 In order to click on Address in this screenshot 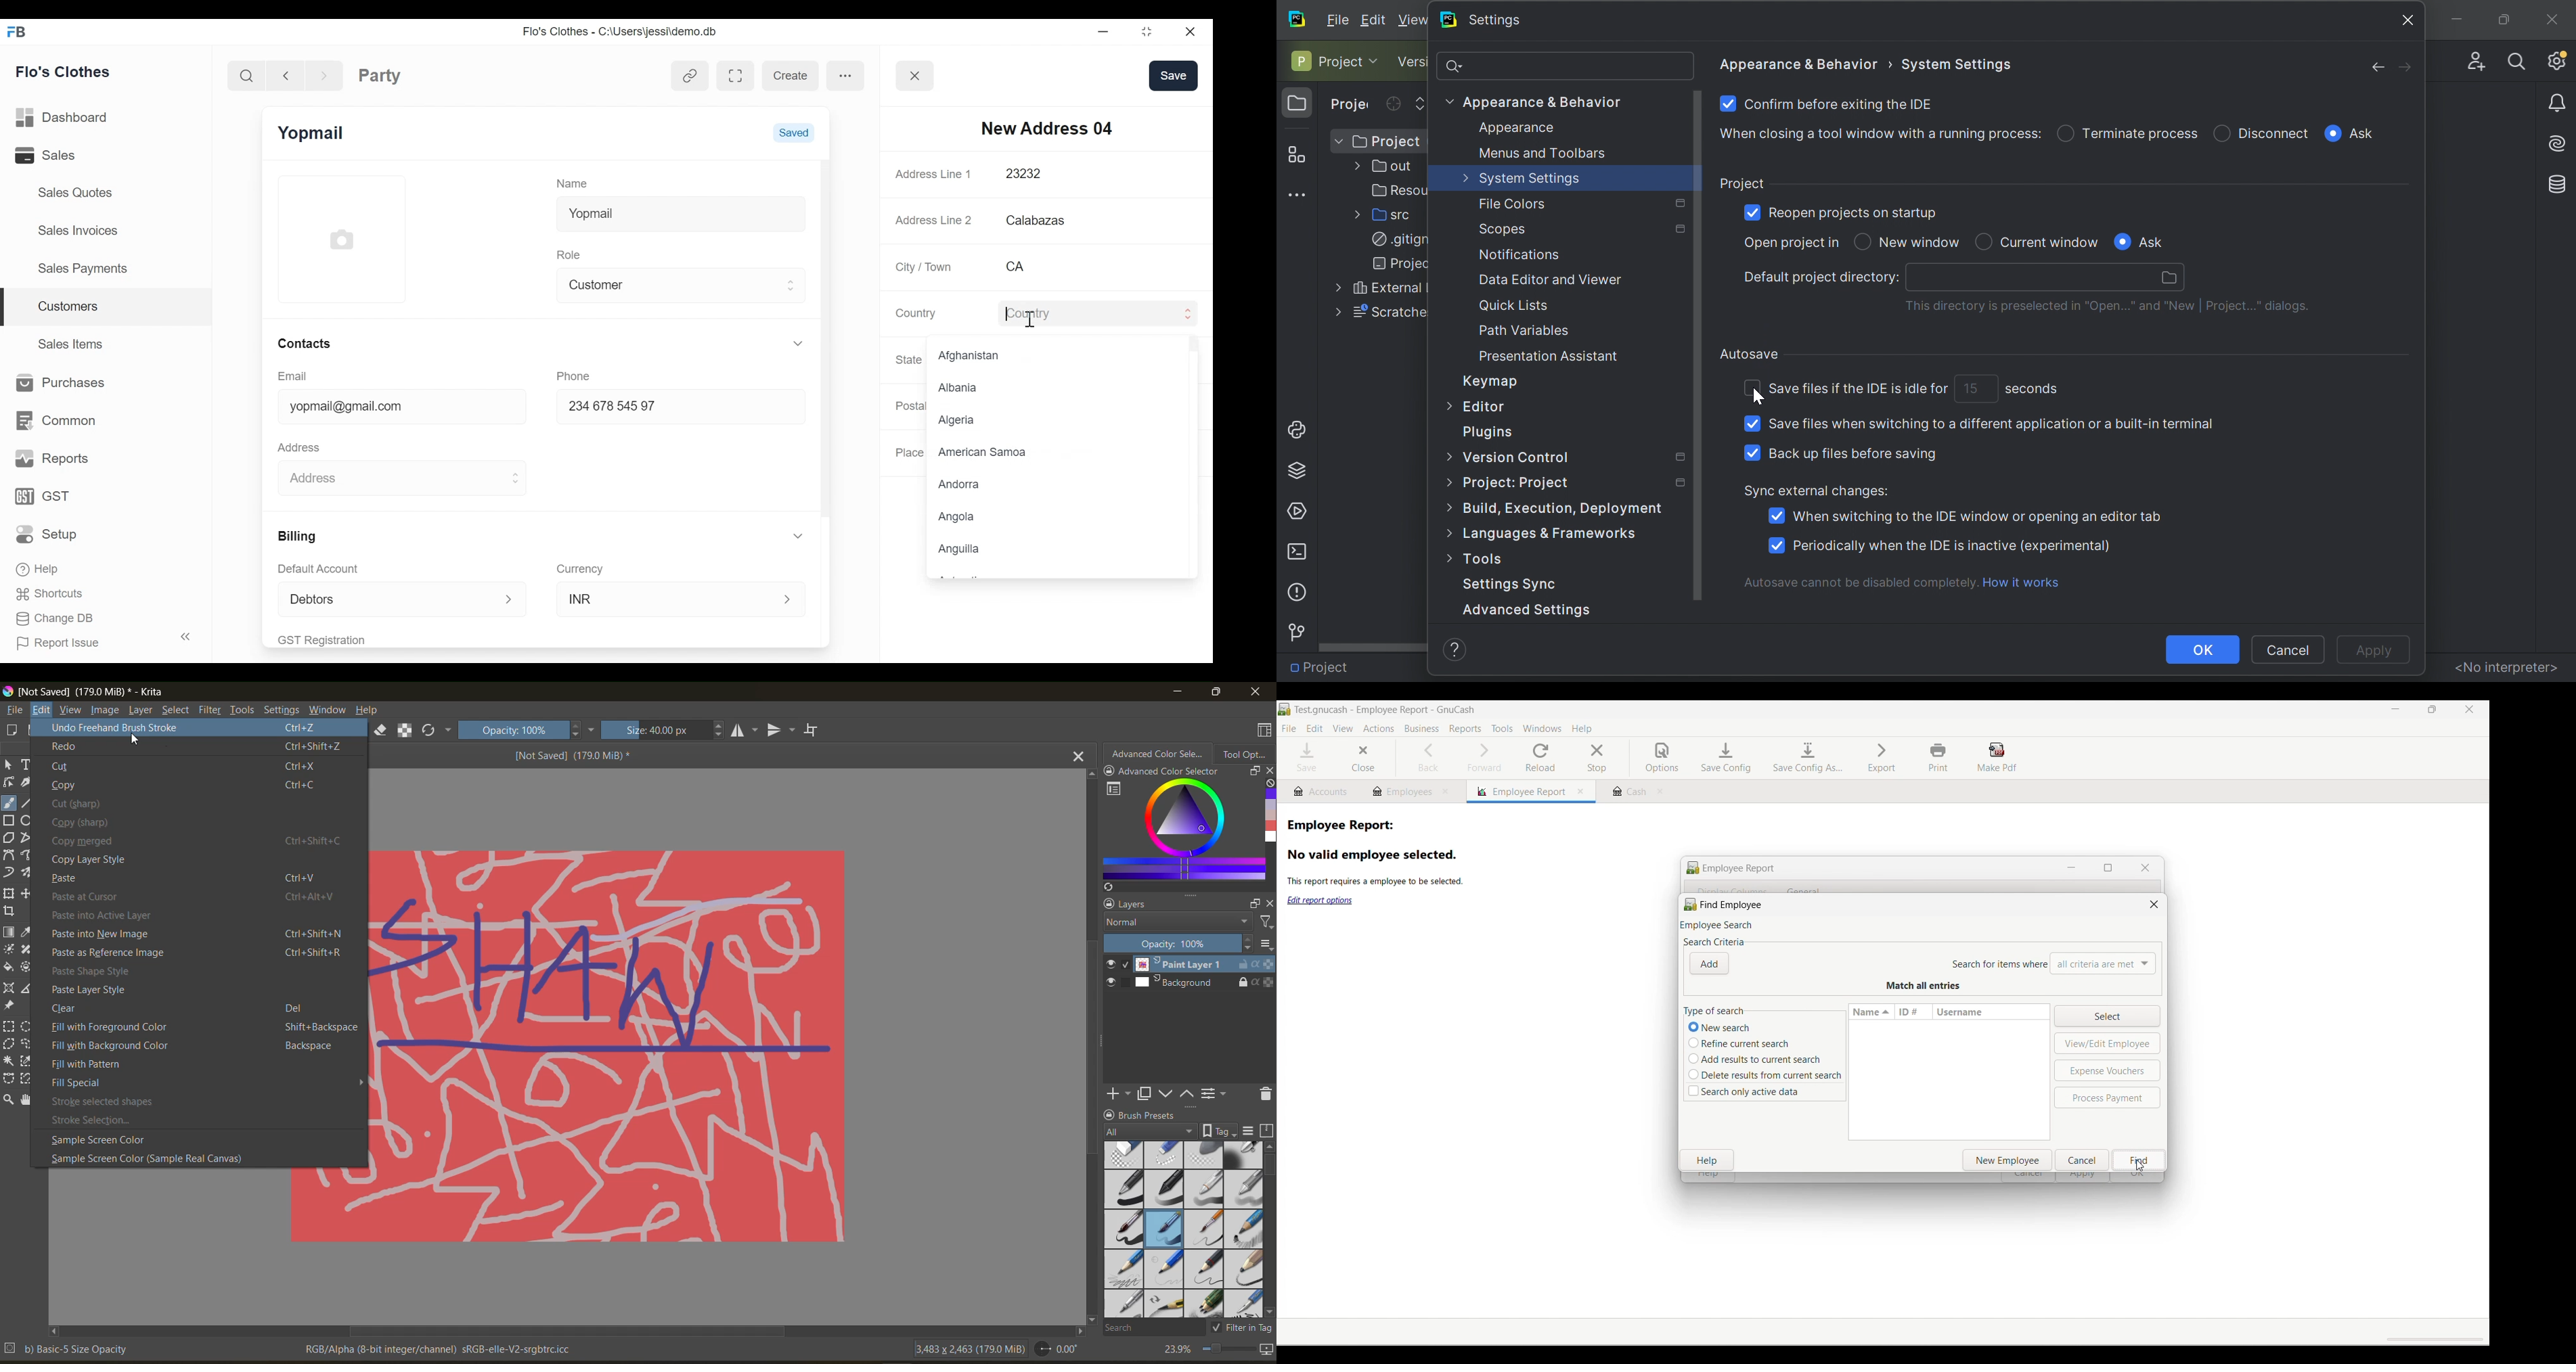, I will do `click(387, 476)`.